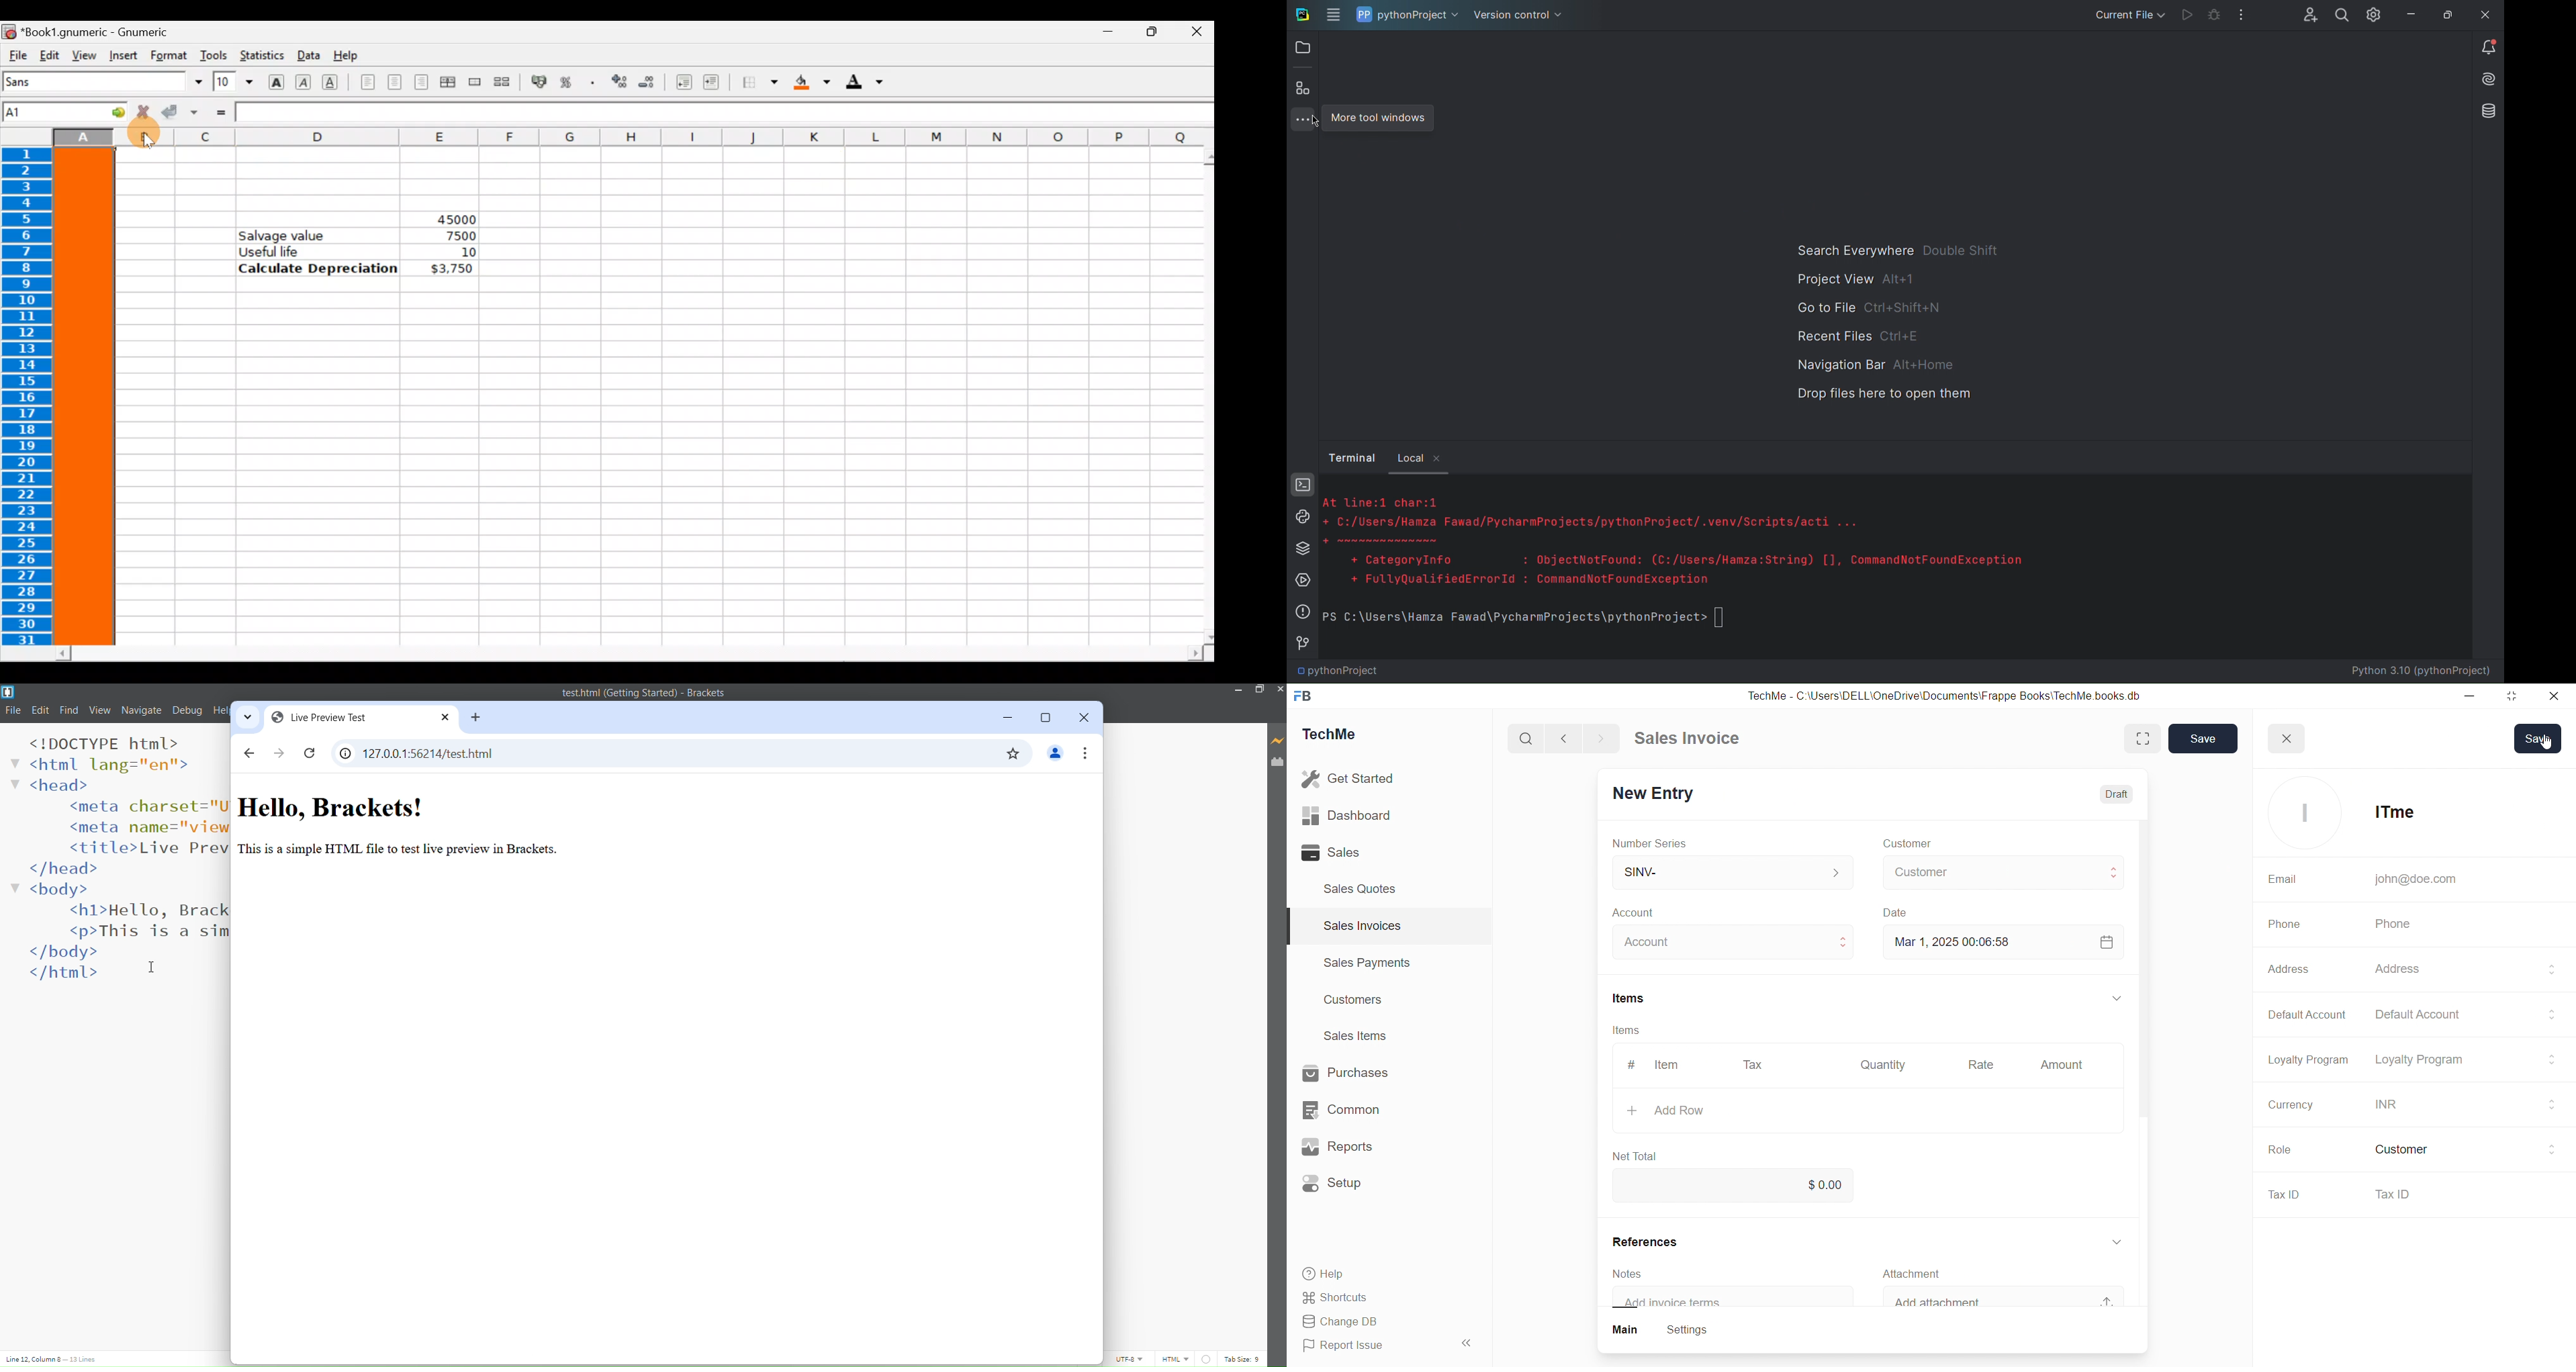  I want to click on Sales Invoice, so click(1692, 740).